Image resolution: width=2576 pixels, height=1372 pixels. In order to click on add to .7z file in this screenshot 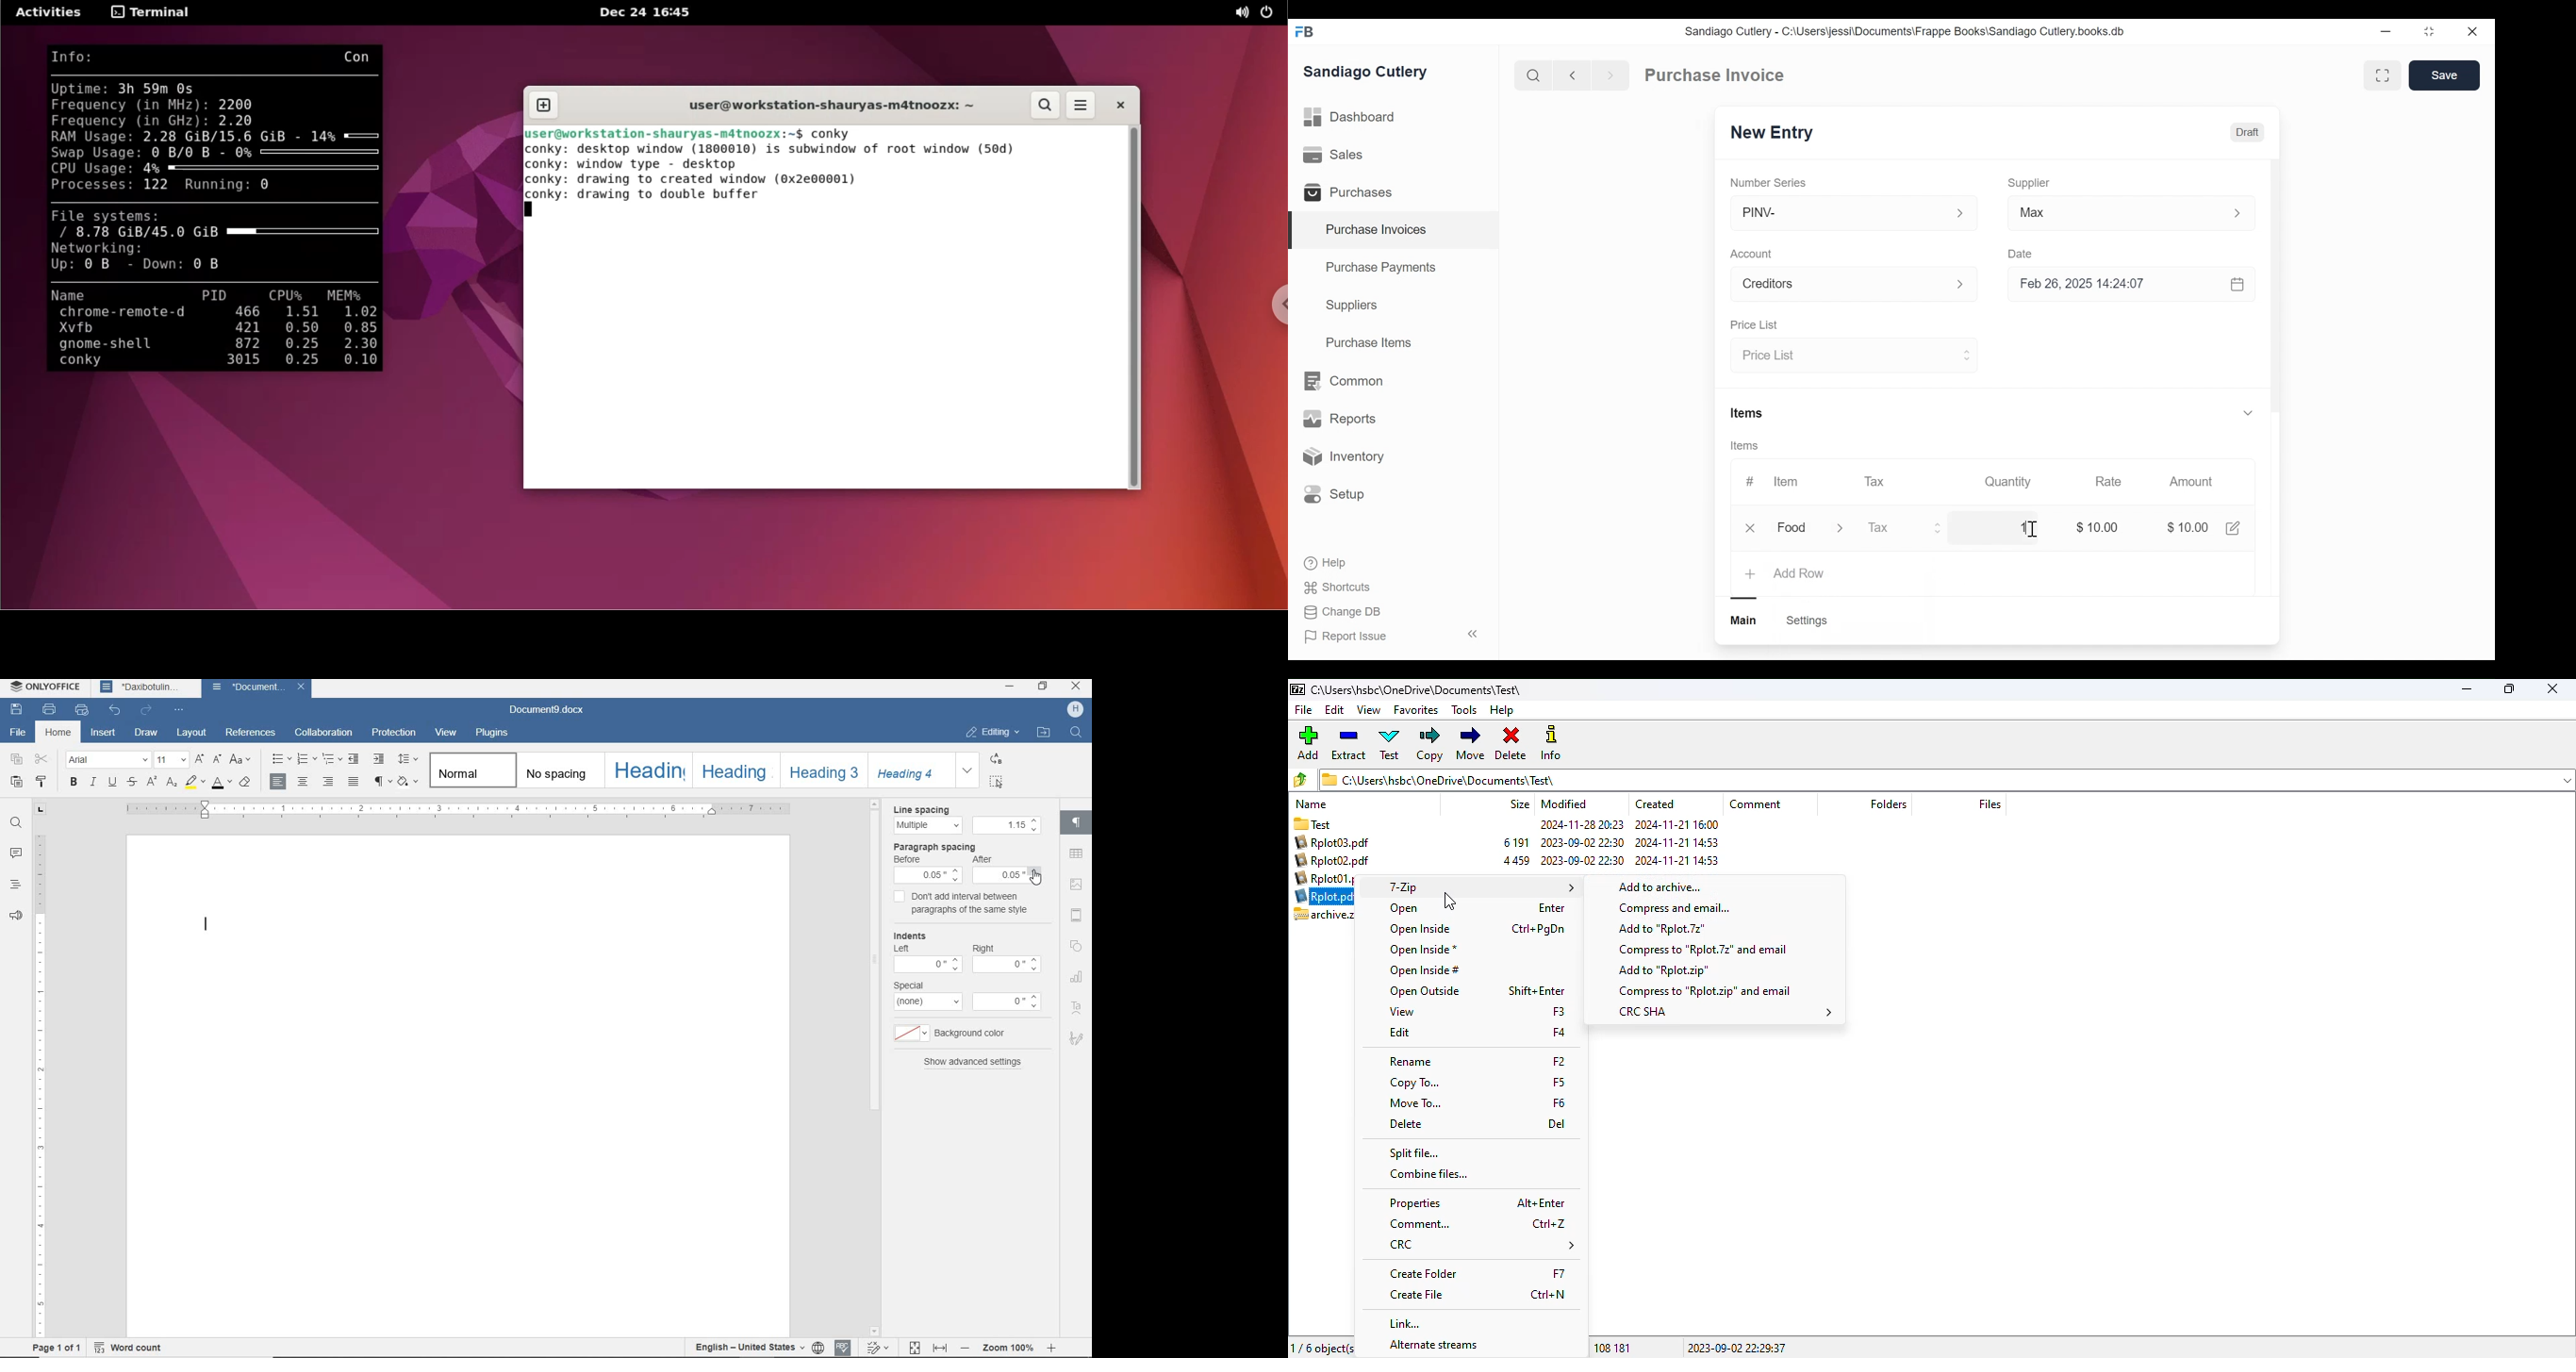, I will do `click(1663, 928)`.